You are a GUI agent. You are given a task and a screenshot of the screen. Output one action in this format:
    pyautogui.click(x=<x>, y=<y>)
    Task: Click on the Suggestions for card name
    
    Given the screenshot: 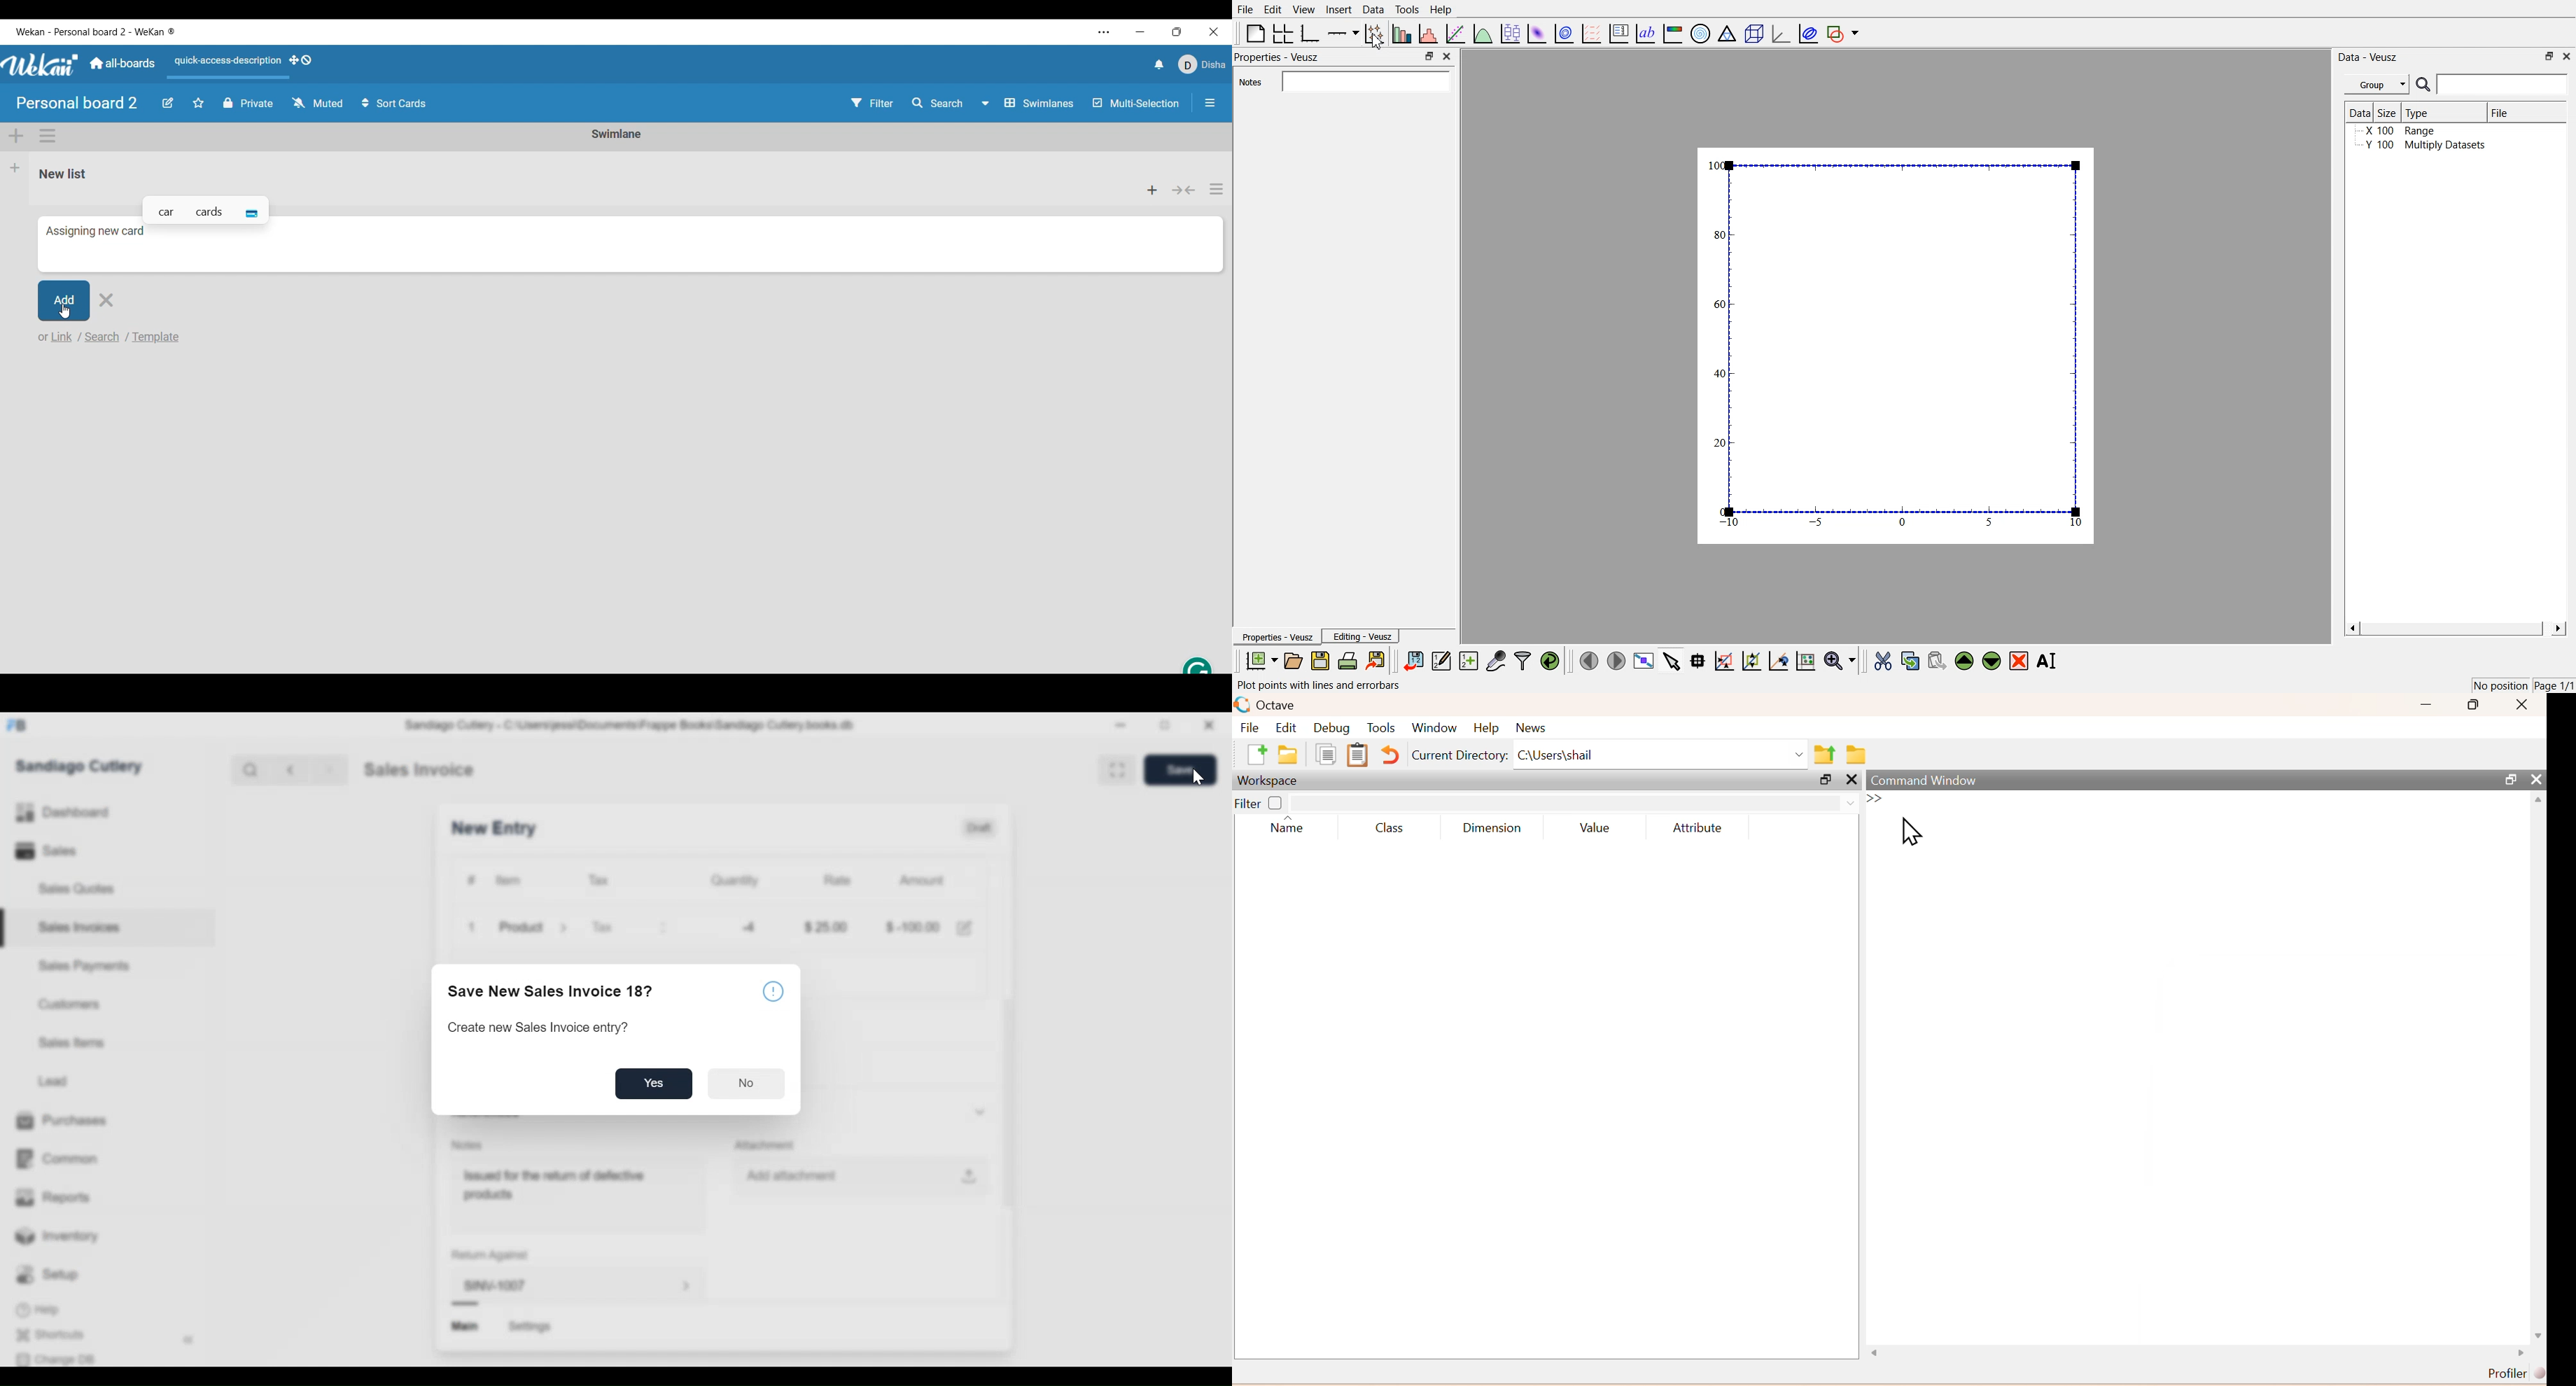 What is the action you would take?
    pyautogui.click(x=205, y=208)
    